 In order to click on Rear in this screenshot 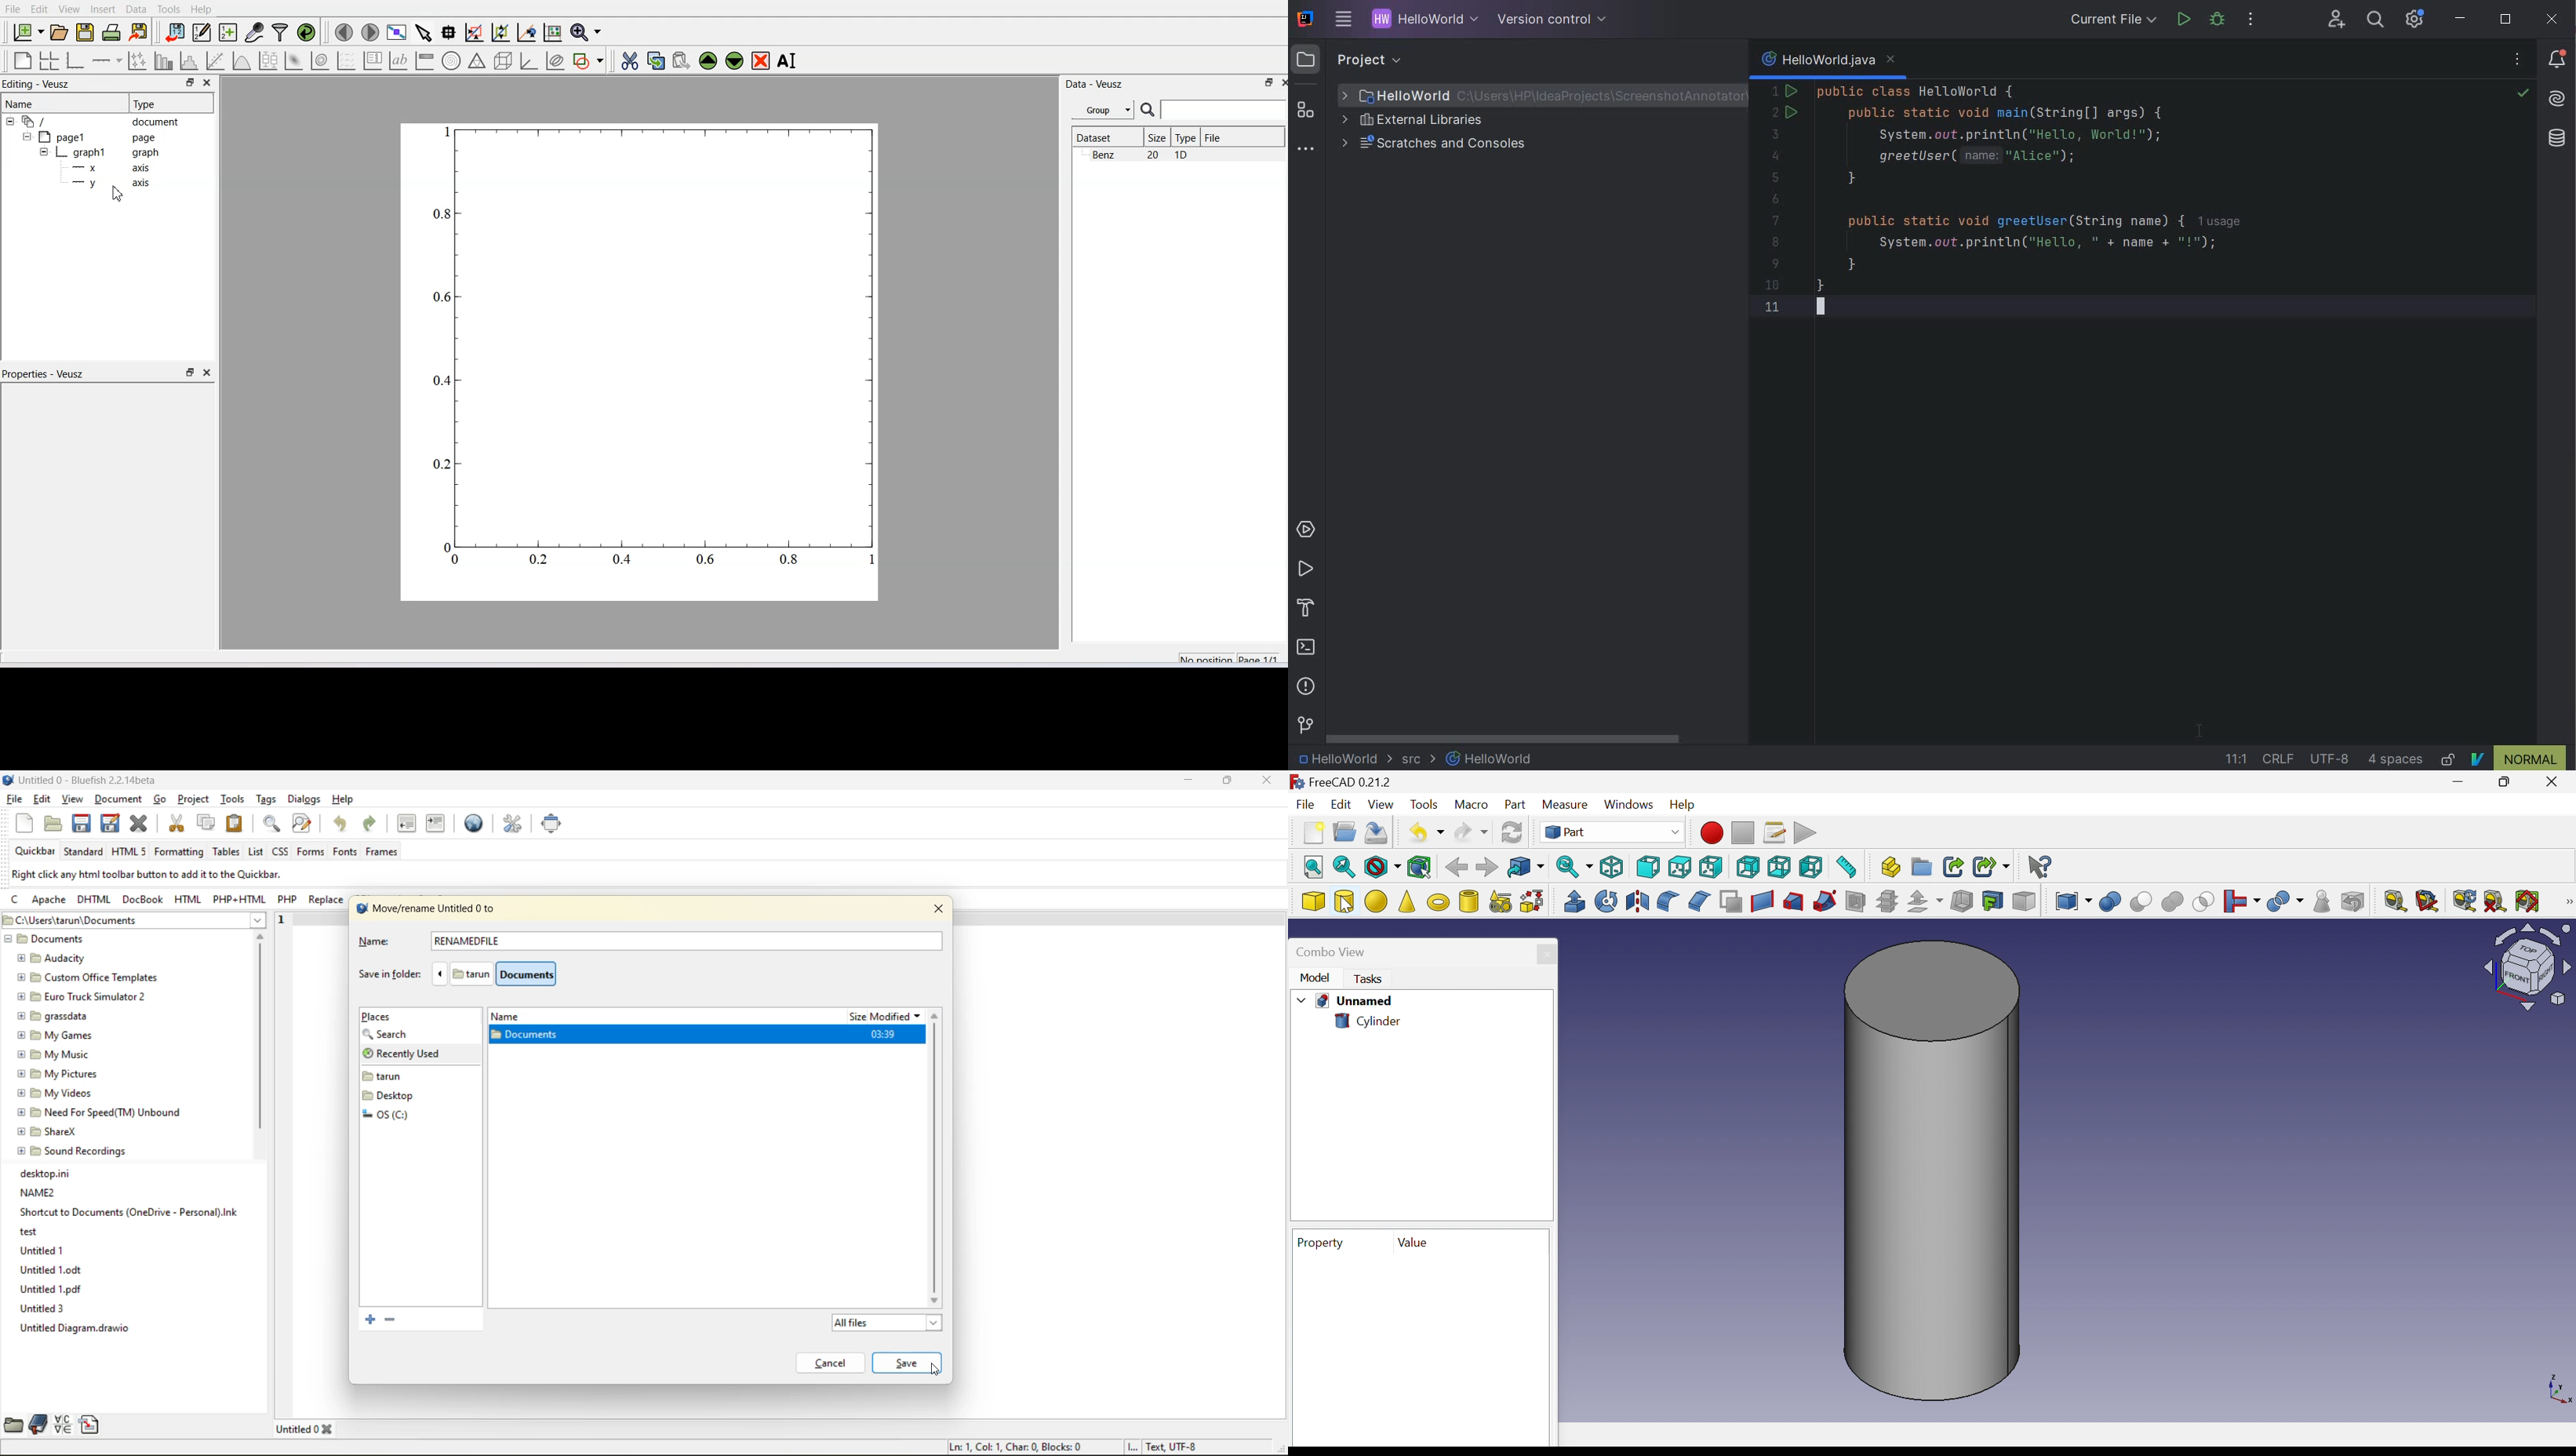, I will do `click(1750, 866)`.